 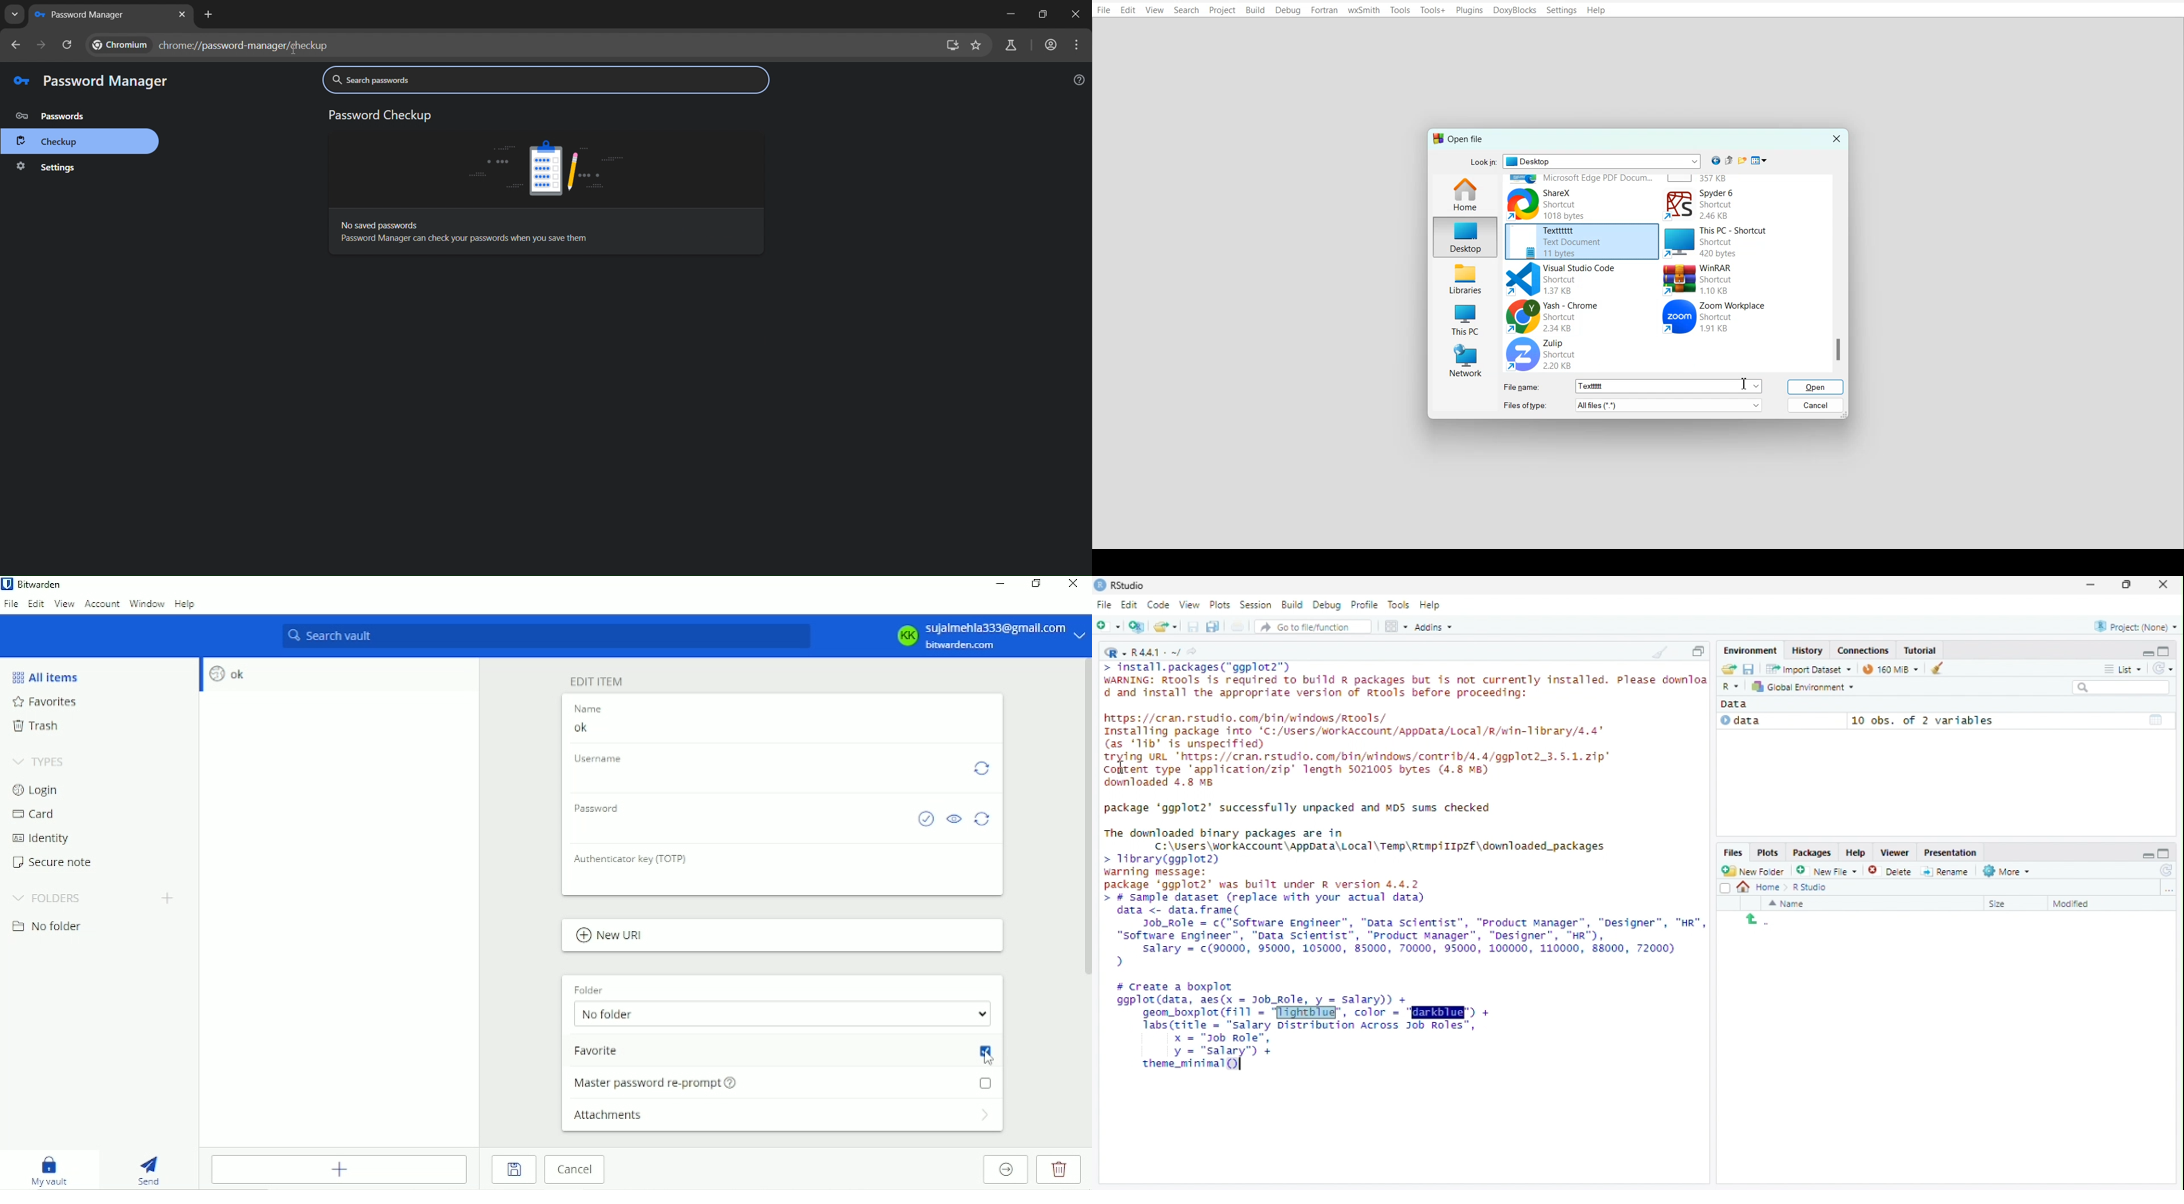 I want to click on File, so click(x=1104, y=604).